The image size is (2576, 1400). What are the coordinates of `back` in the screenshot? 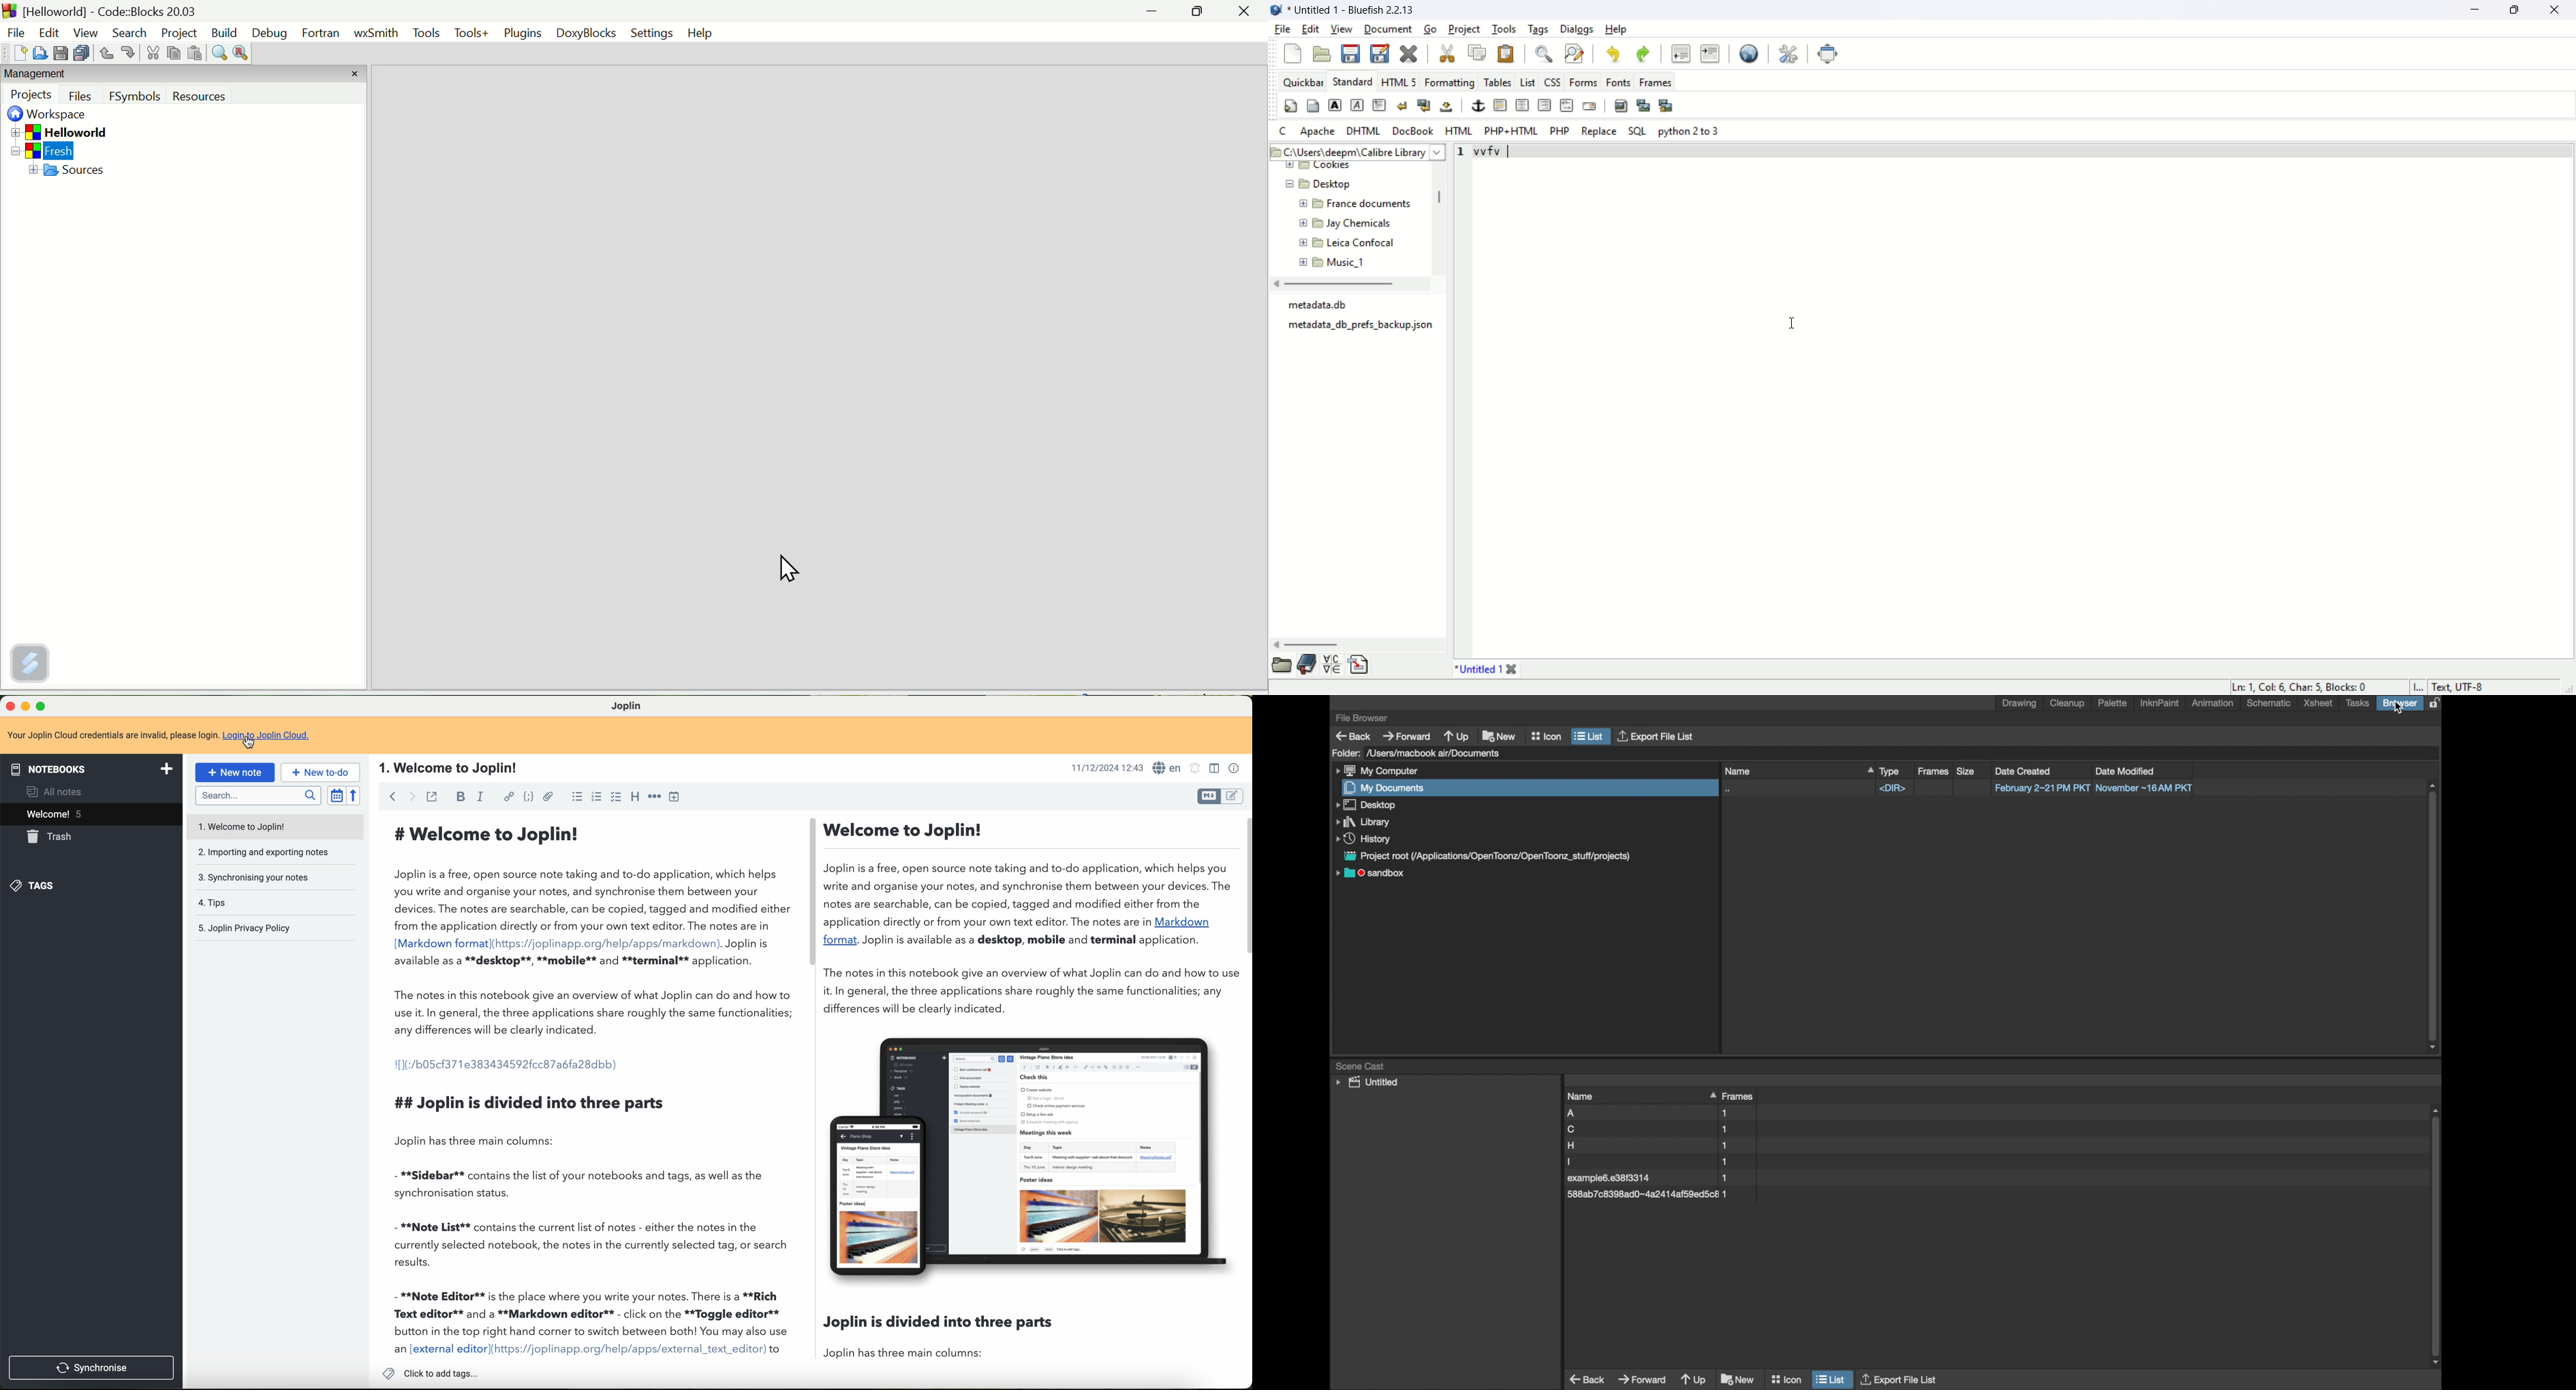 It's located at (1586, 1379).